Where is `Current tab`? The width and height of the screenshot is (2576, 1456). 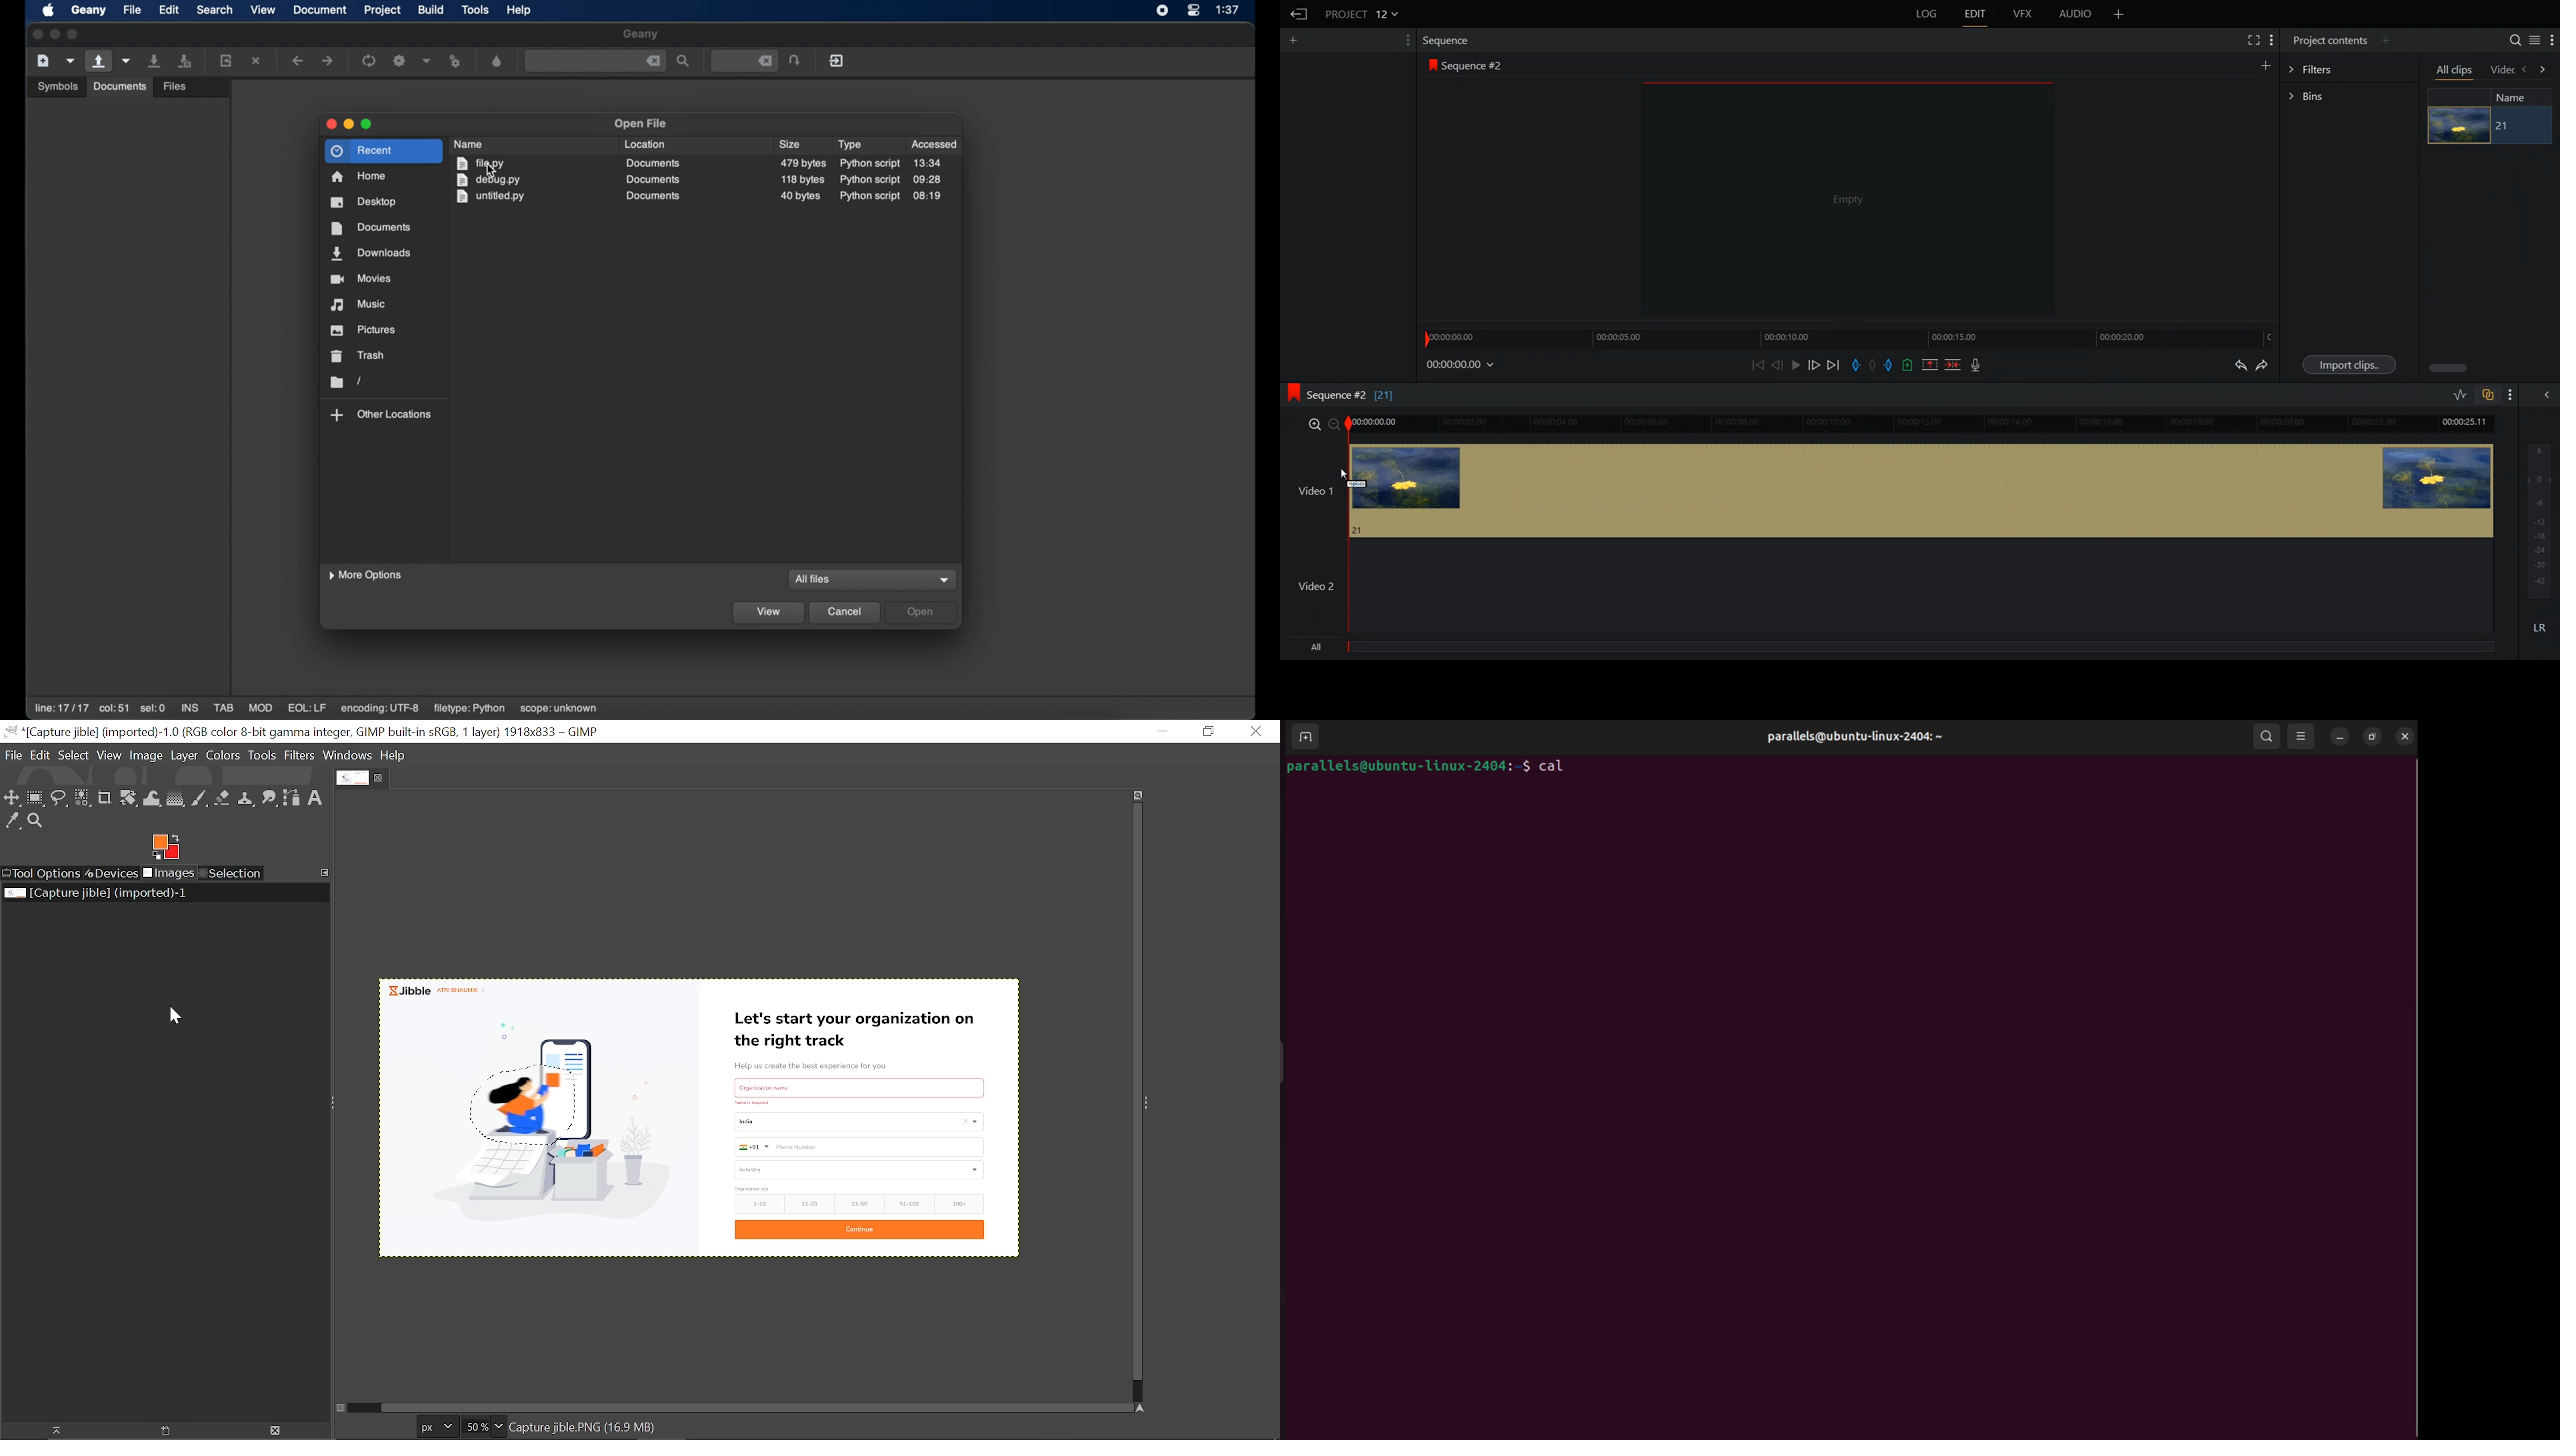 Current tab is located at coordinates (352, 778).